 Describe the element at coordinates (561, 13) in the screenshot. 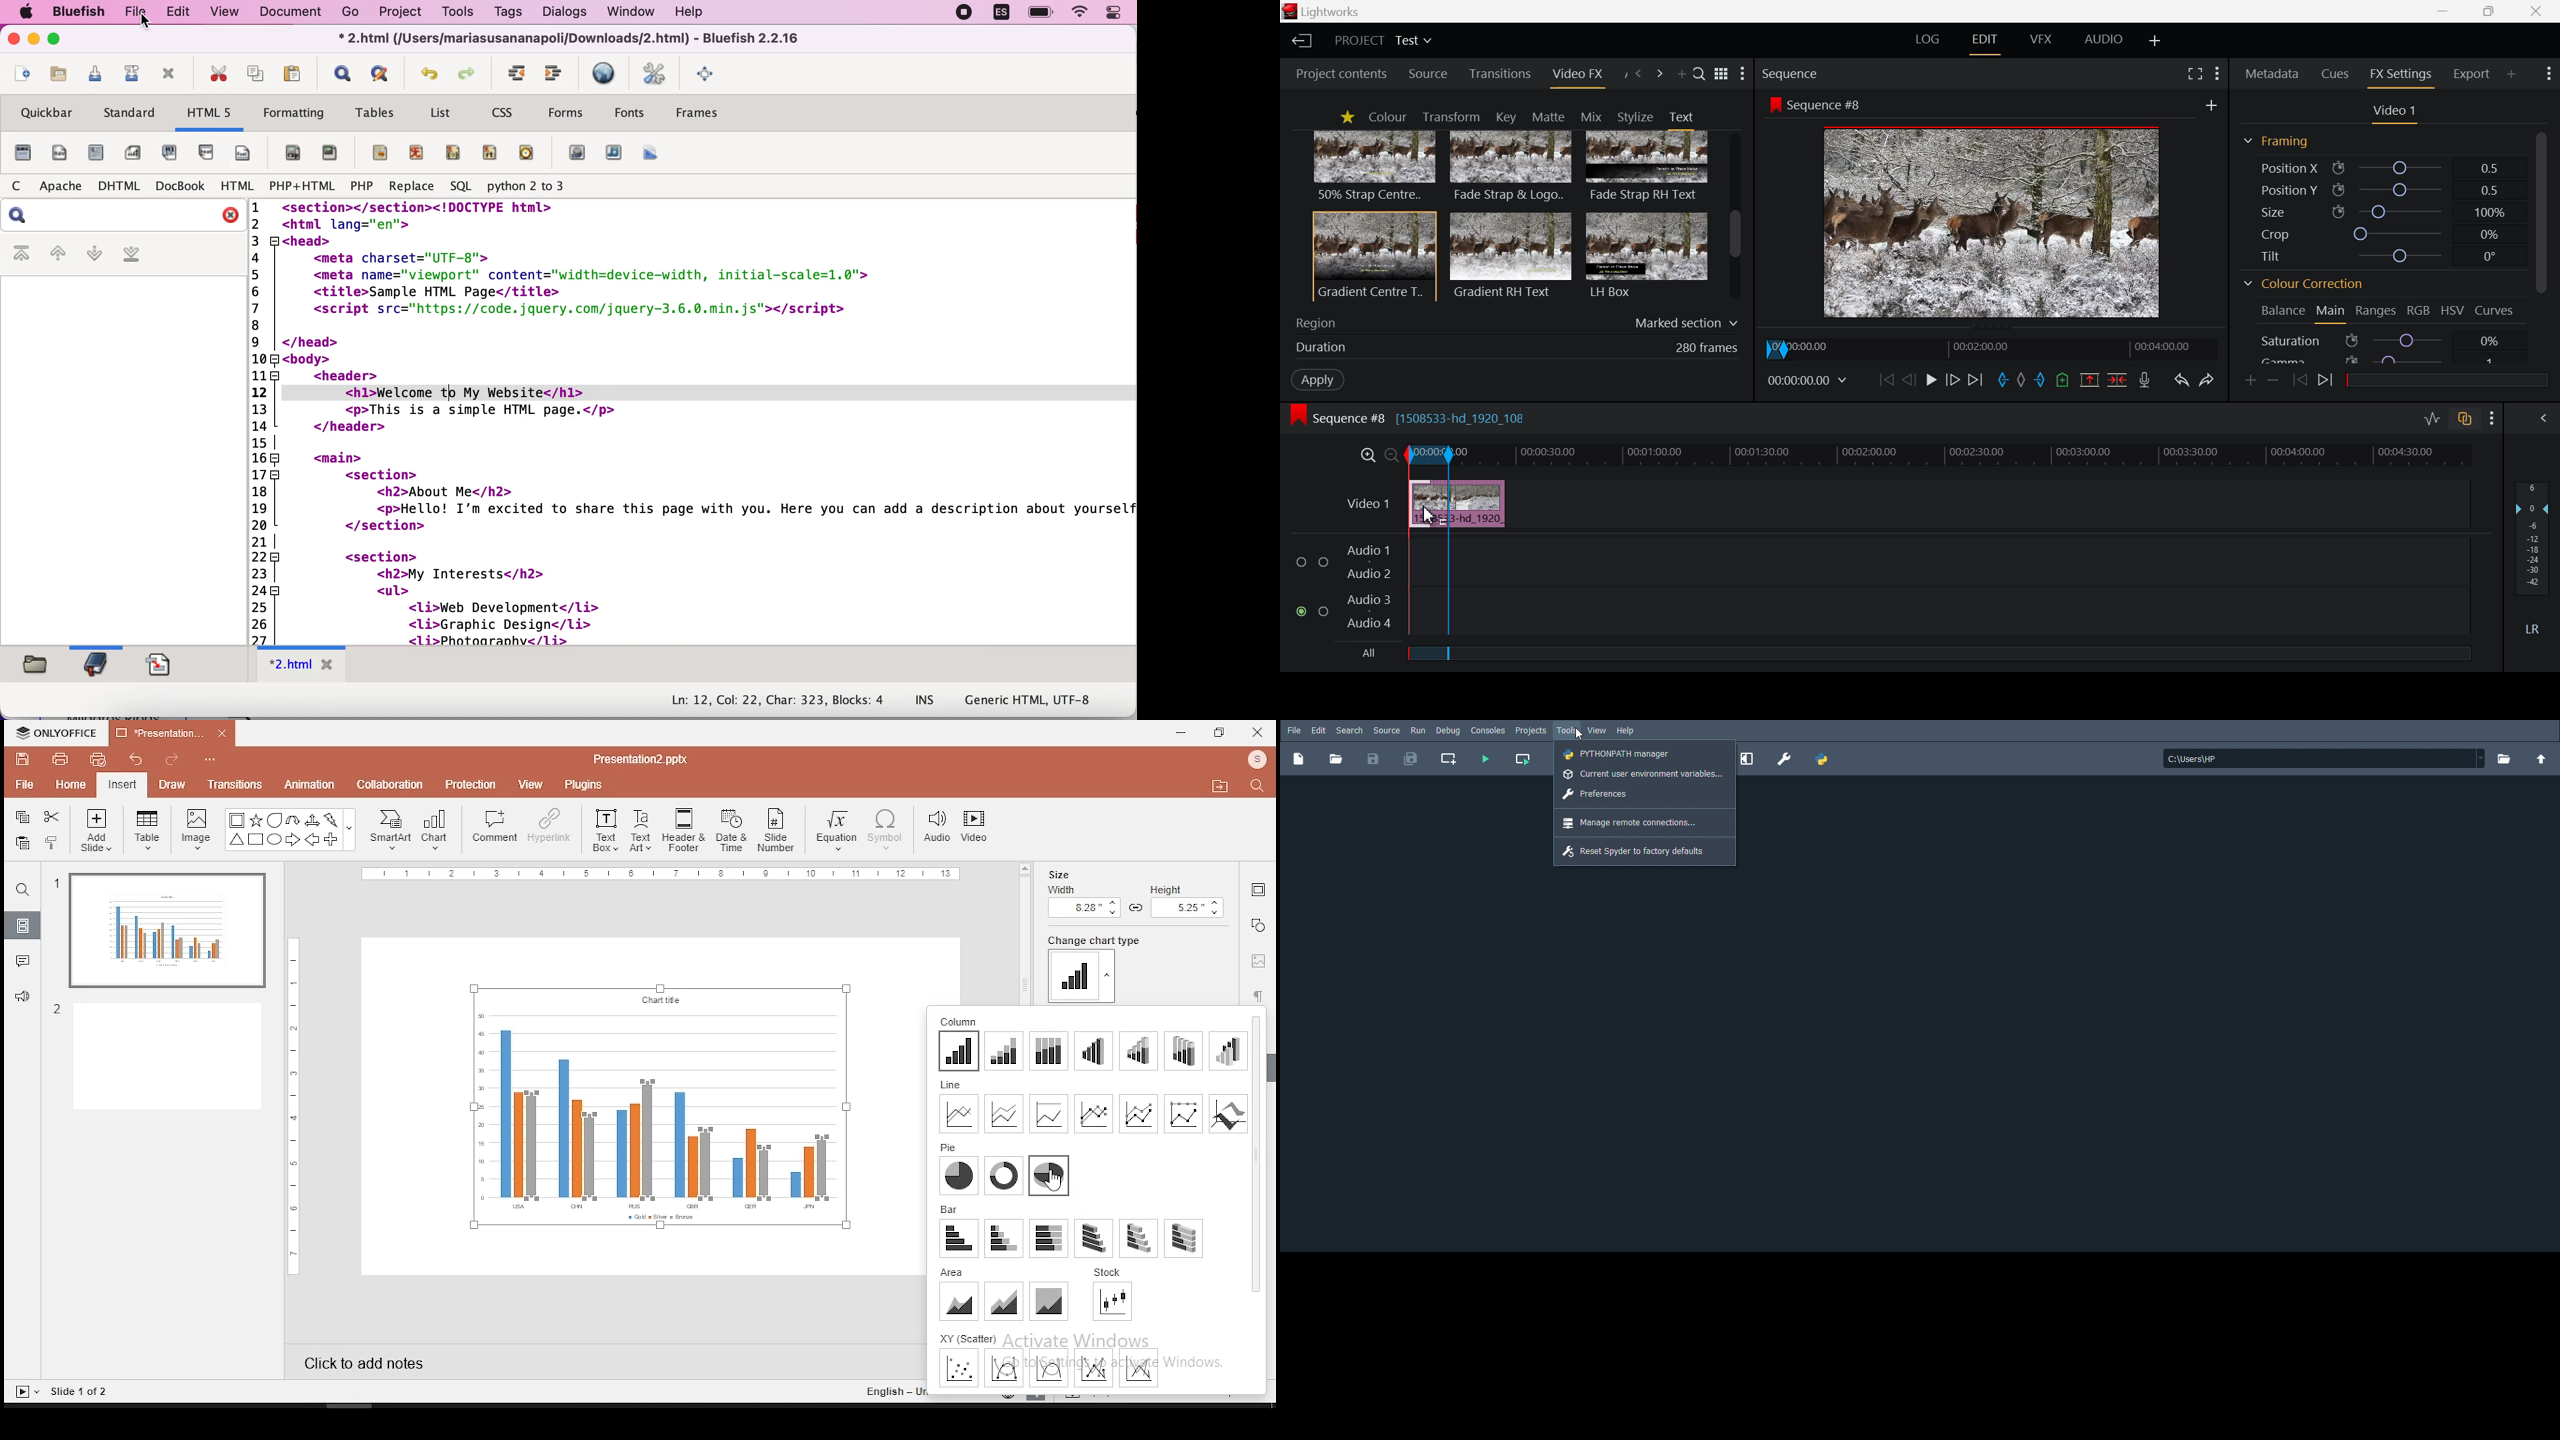

I see `dialogs` at that location.